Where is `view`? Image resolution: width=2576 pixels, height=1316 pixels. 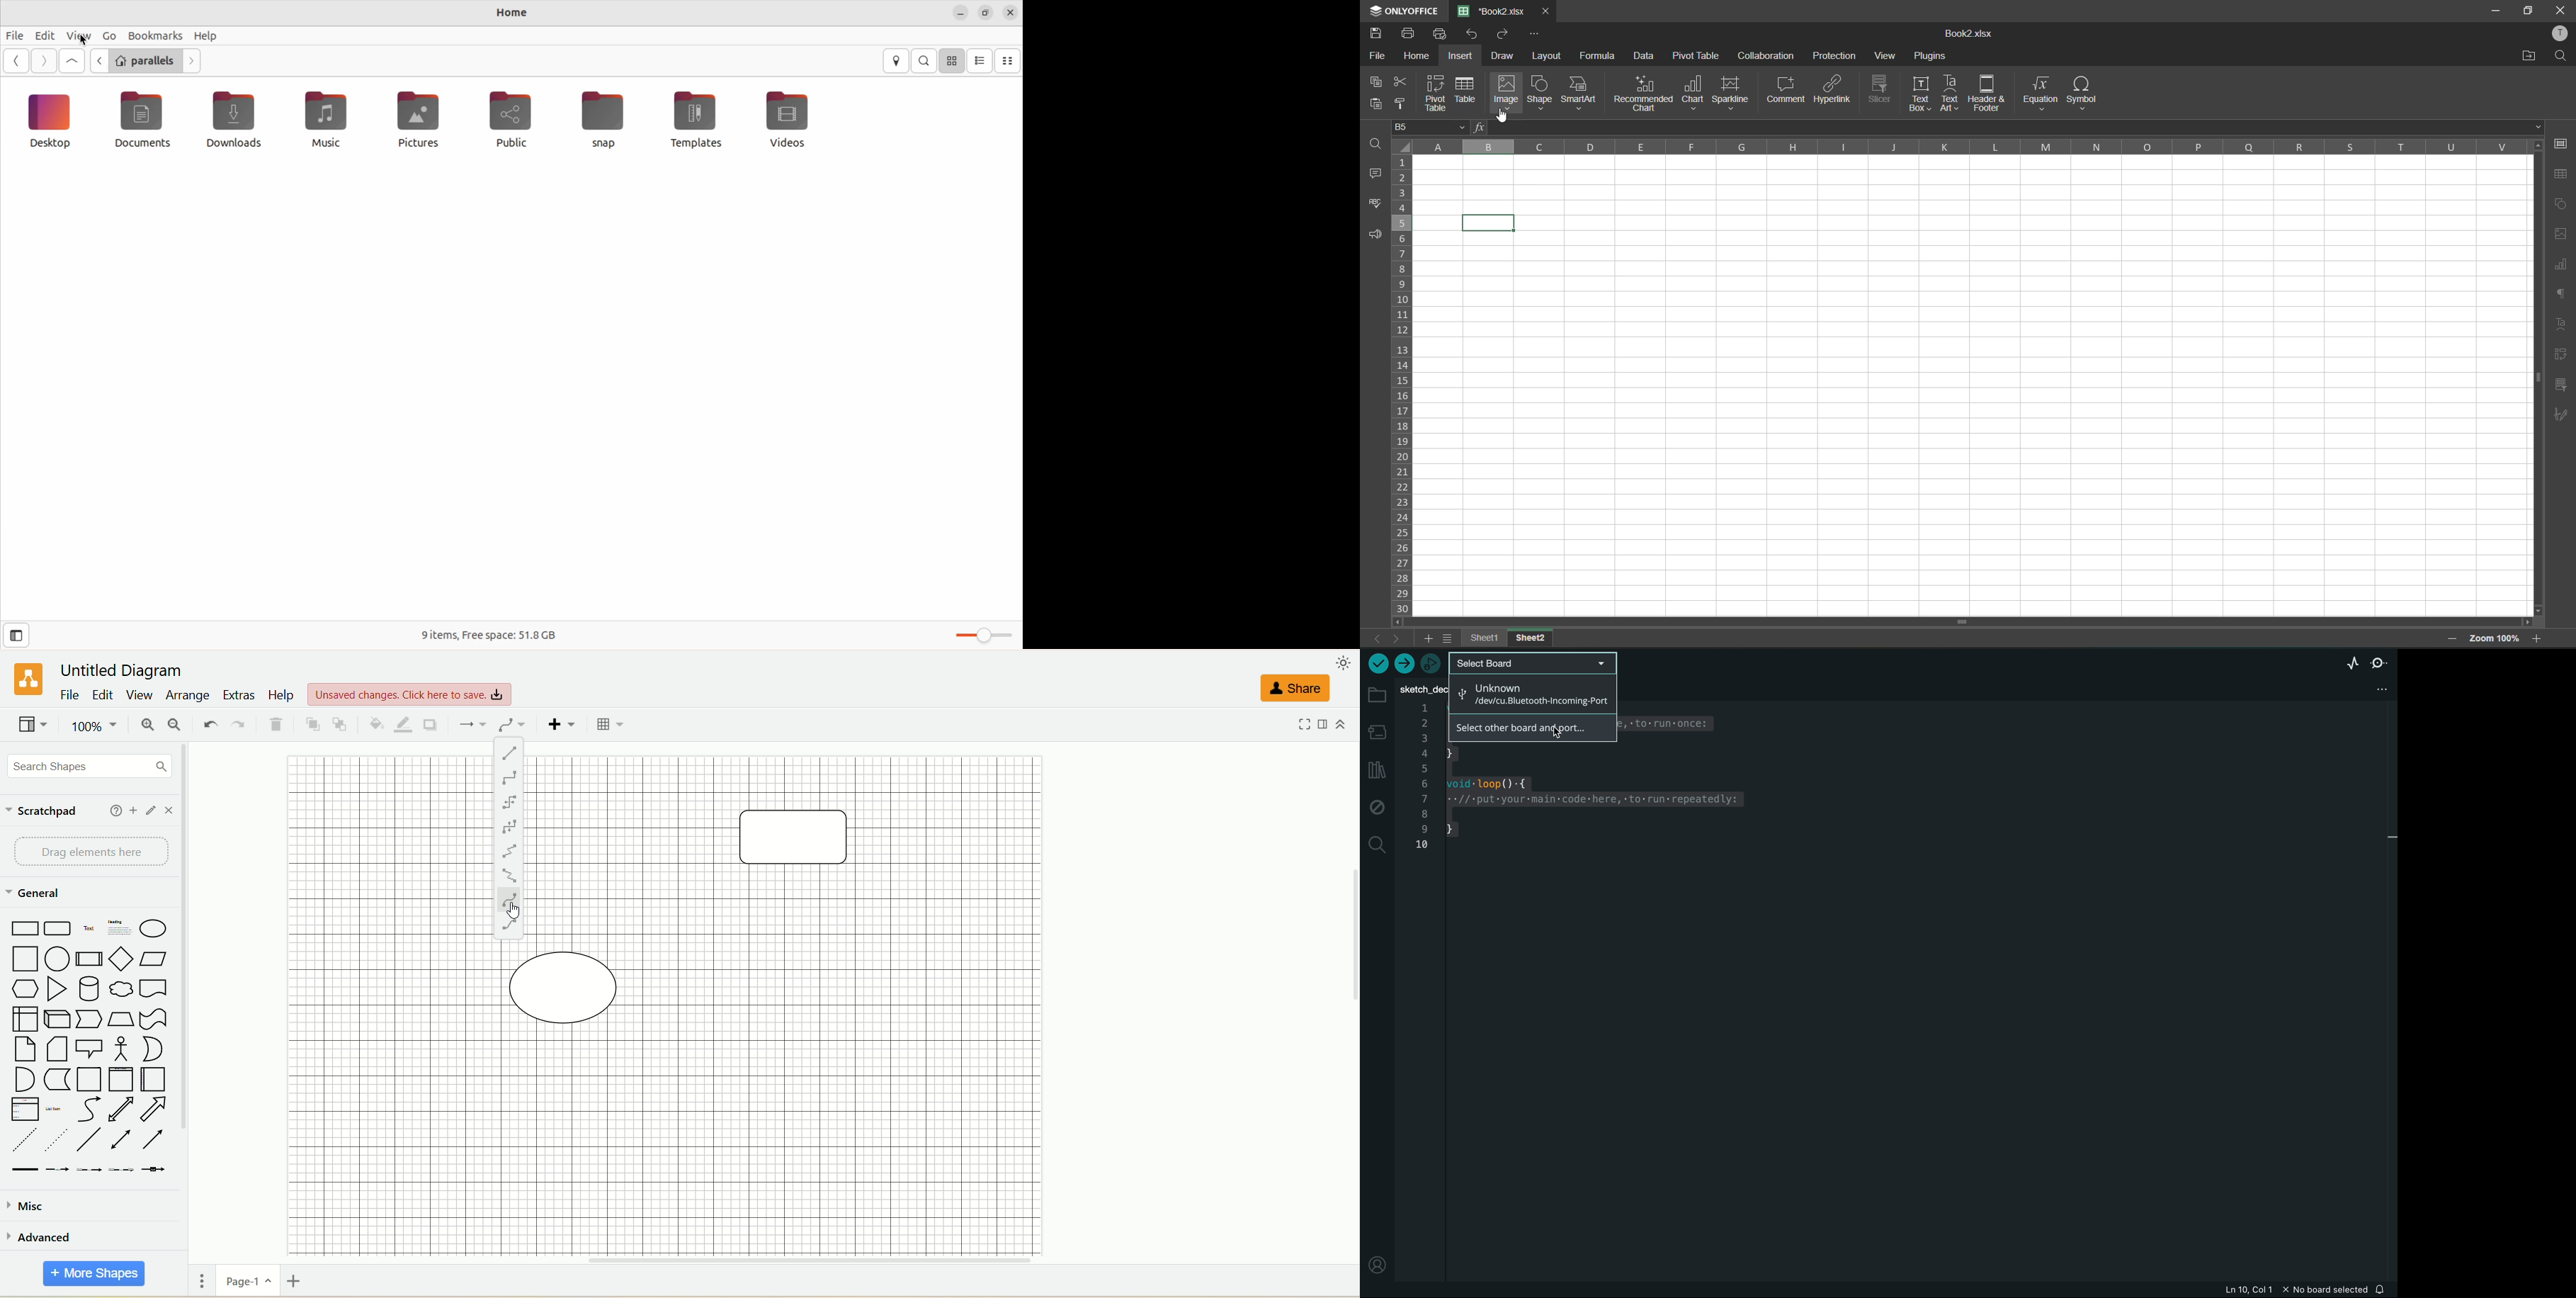
view is located at coordinates (411, 693).